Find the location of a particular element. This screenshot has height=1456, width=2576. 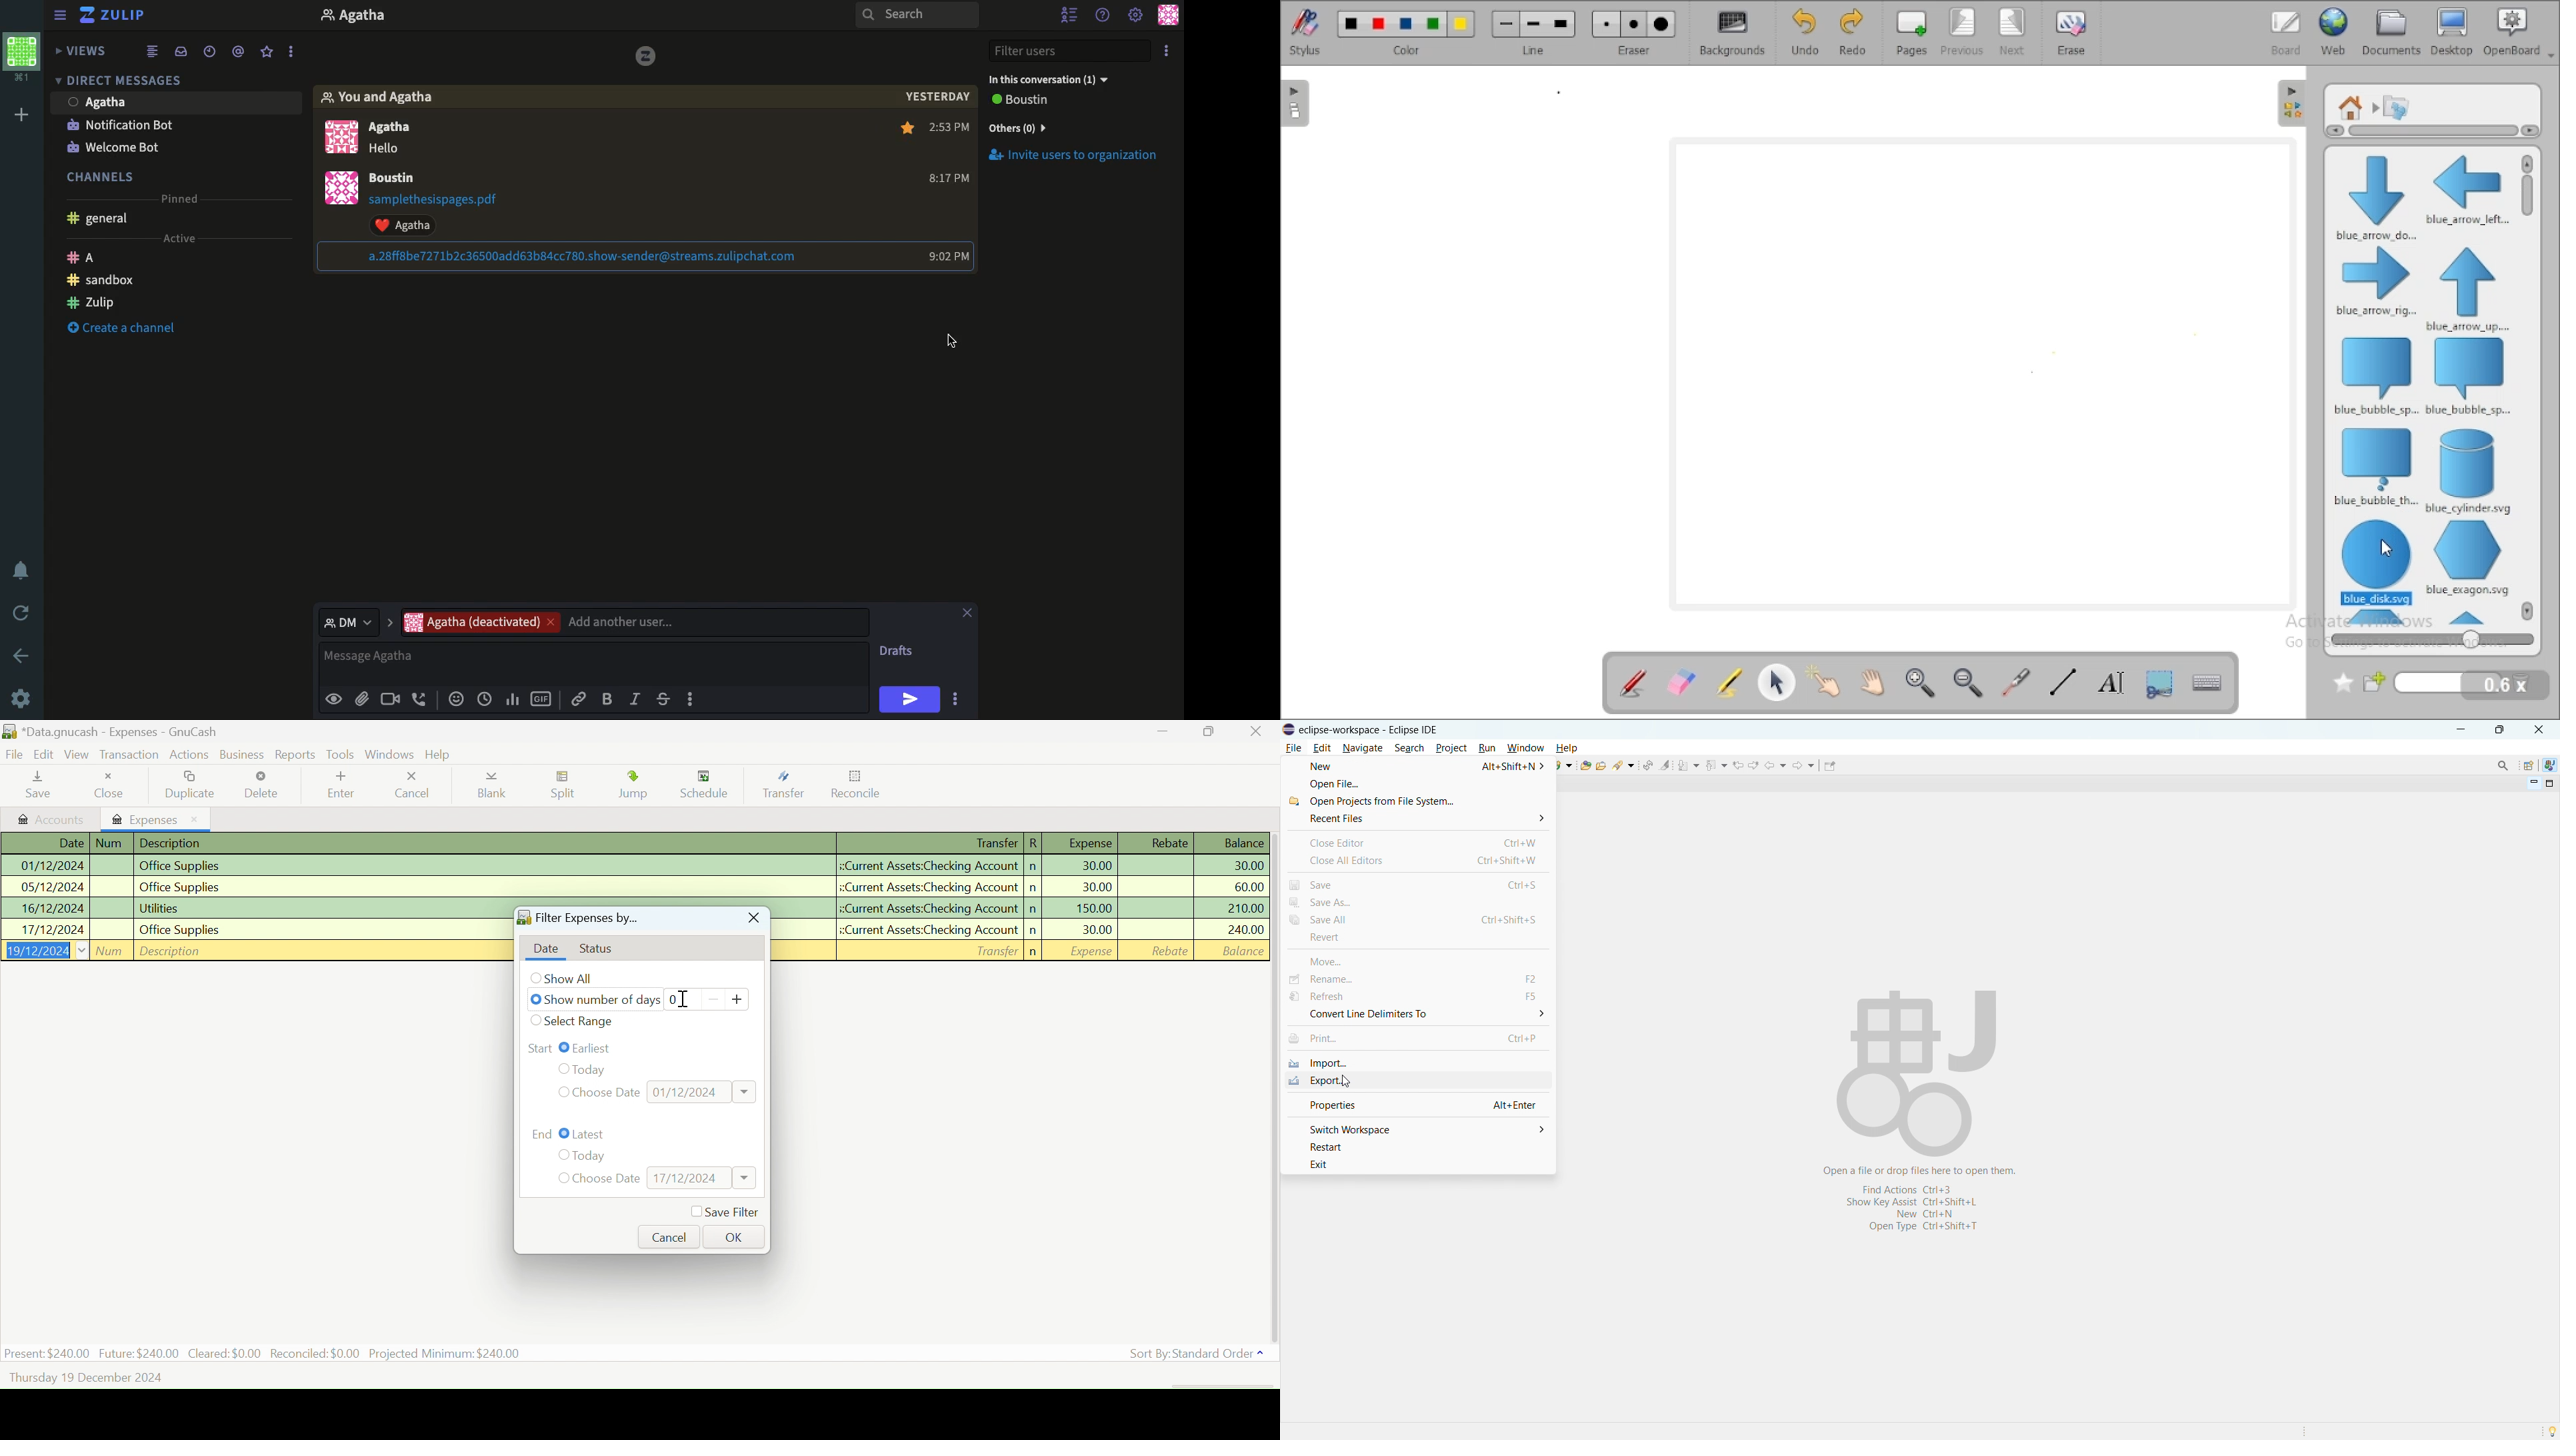

options is located at coordinates (691, 699).